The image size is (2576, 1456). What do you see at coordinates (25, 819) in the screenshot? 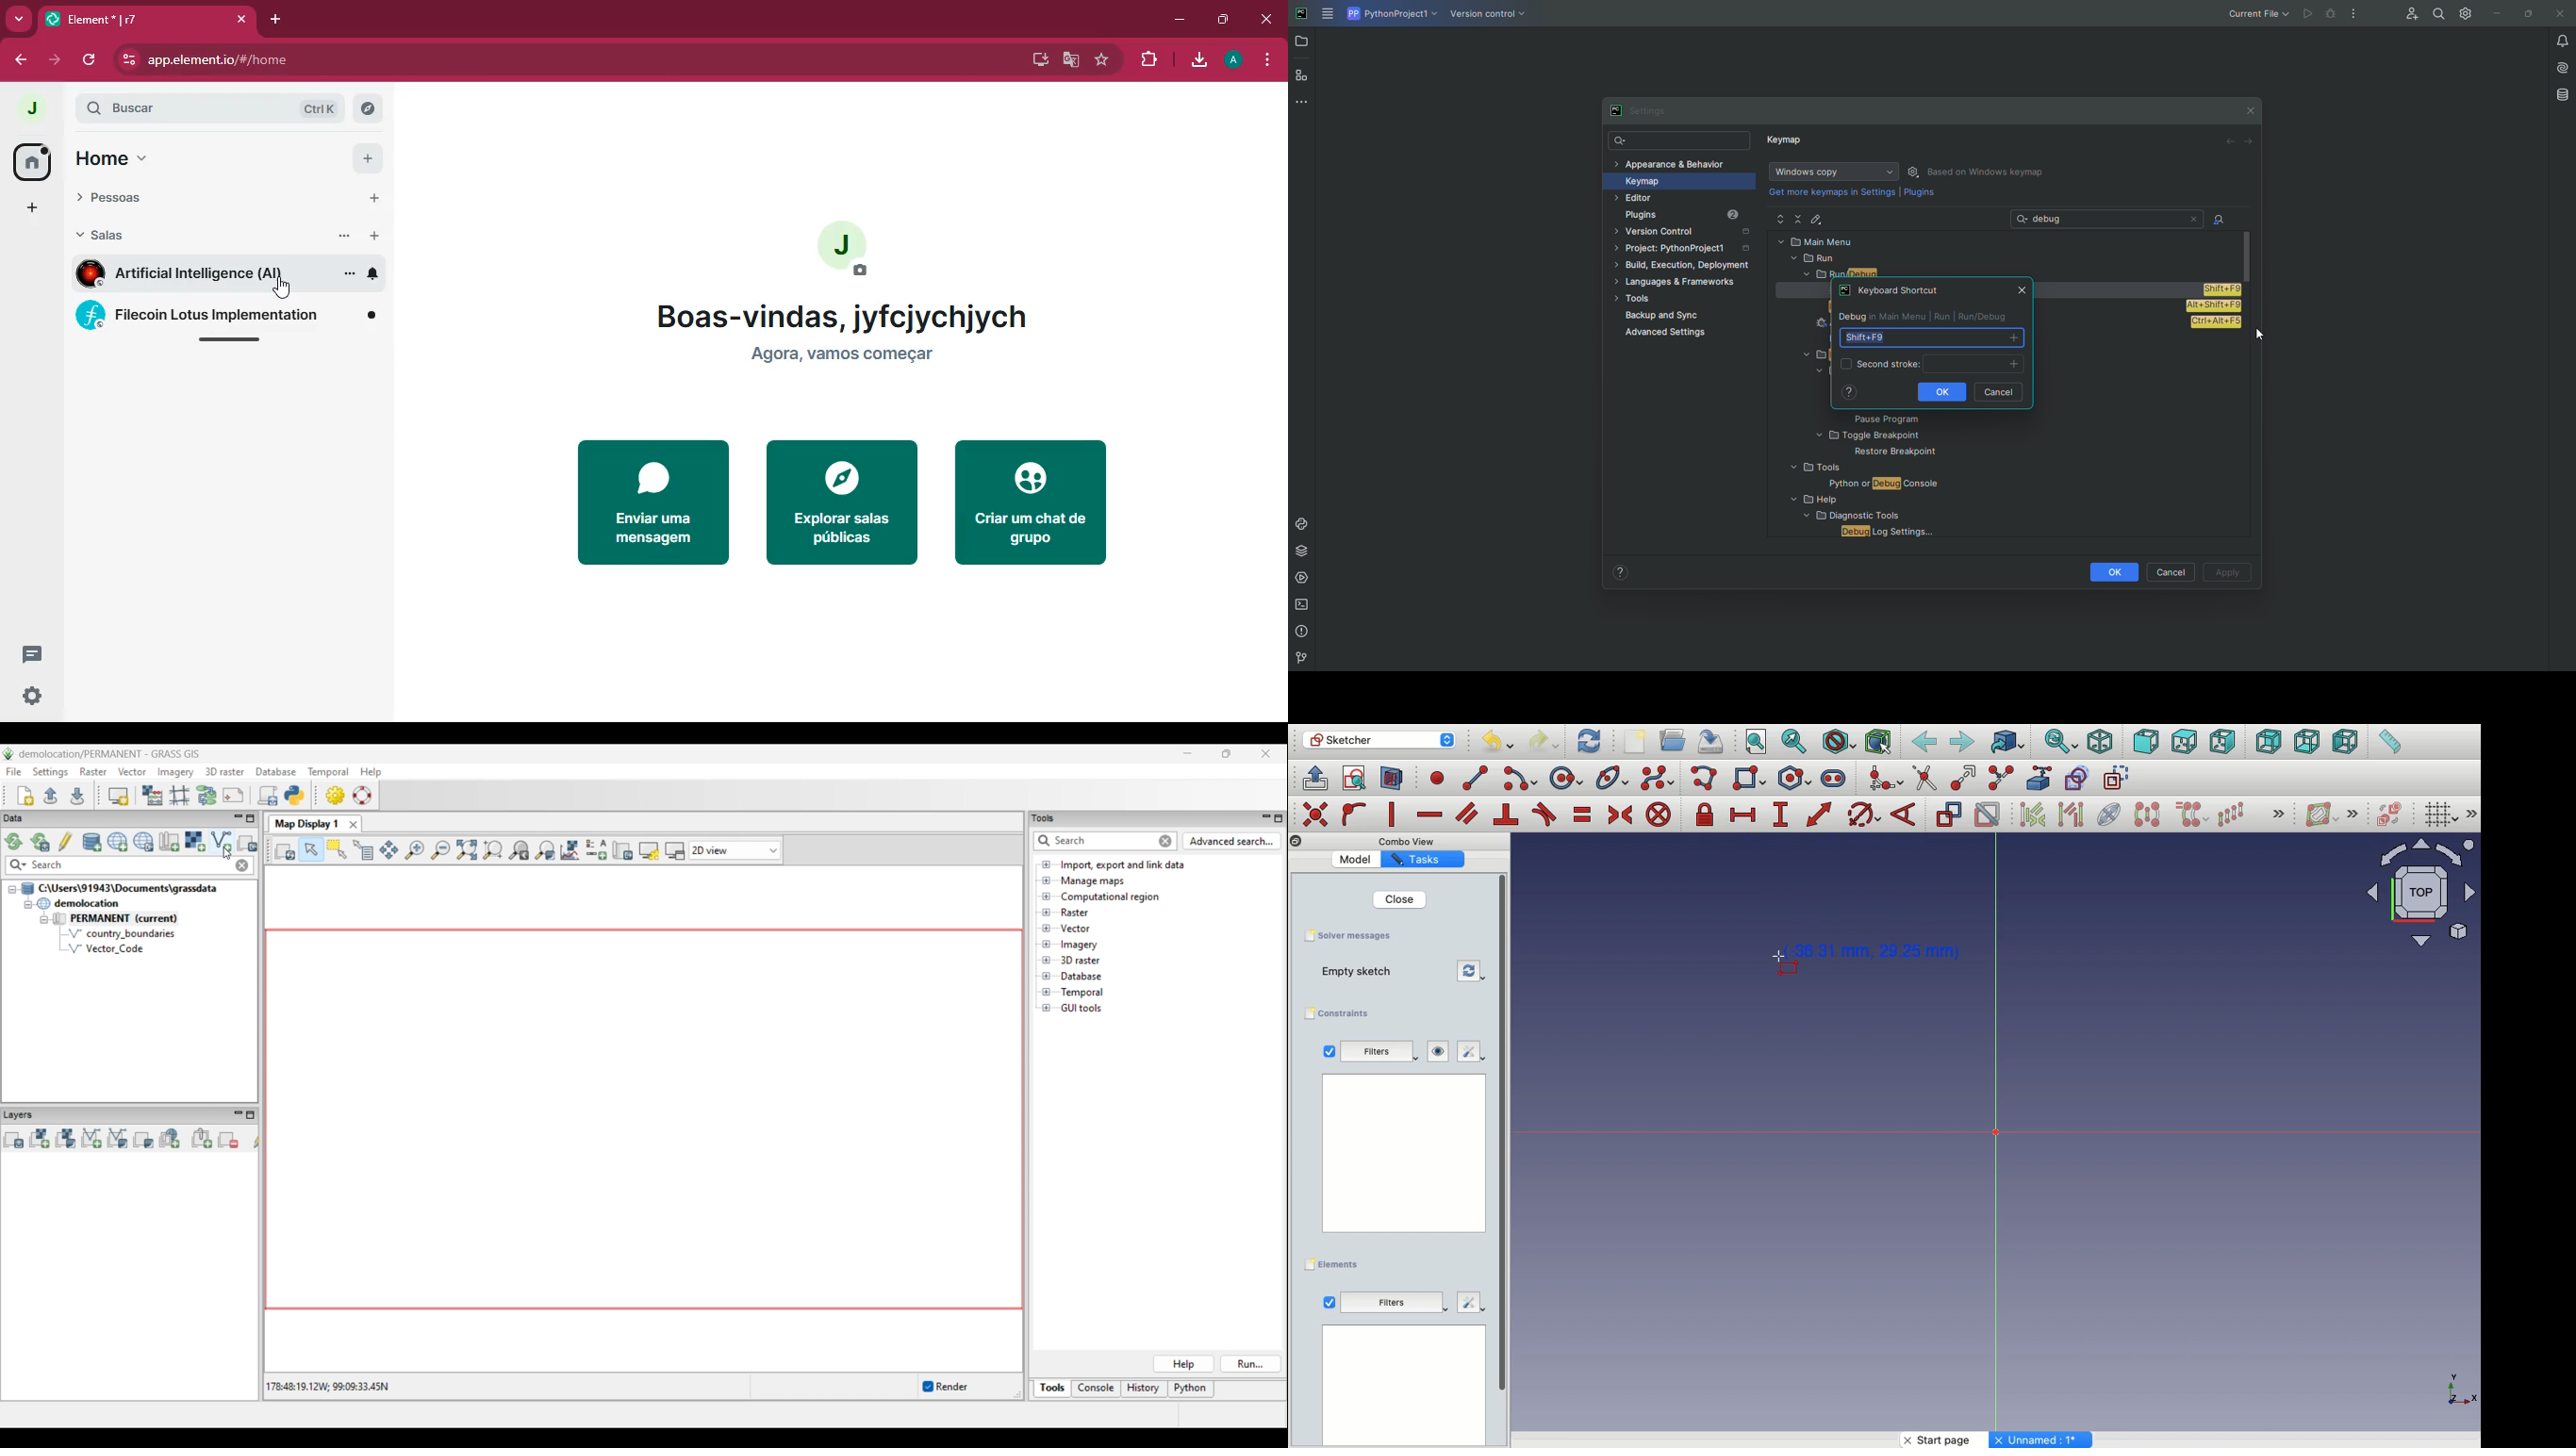
I see `Data` at bounding box center [25, 819].